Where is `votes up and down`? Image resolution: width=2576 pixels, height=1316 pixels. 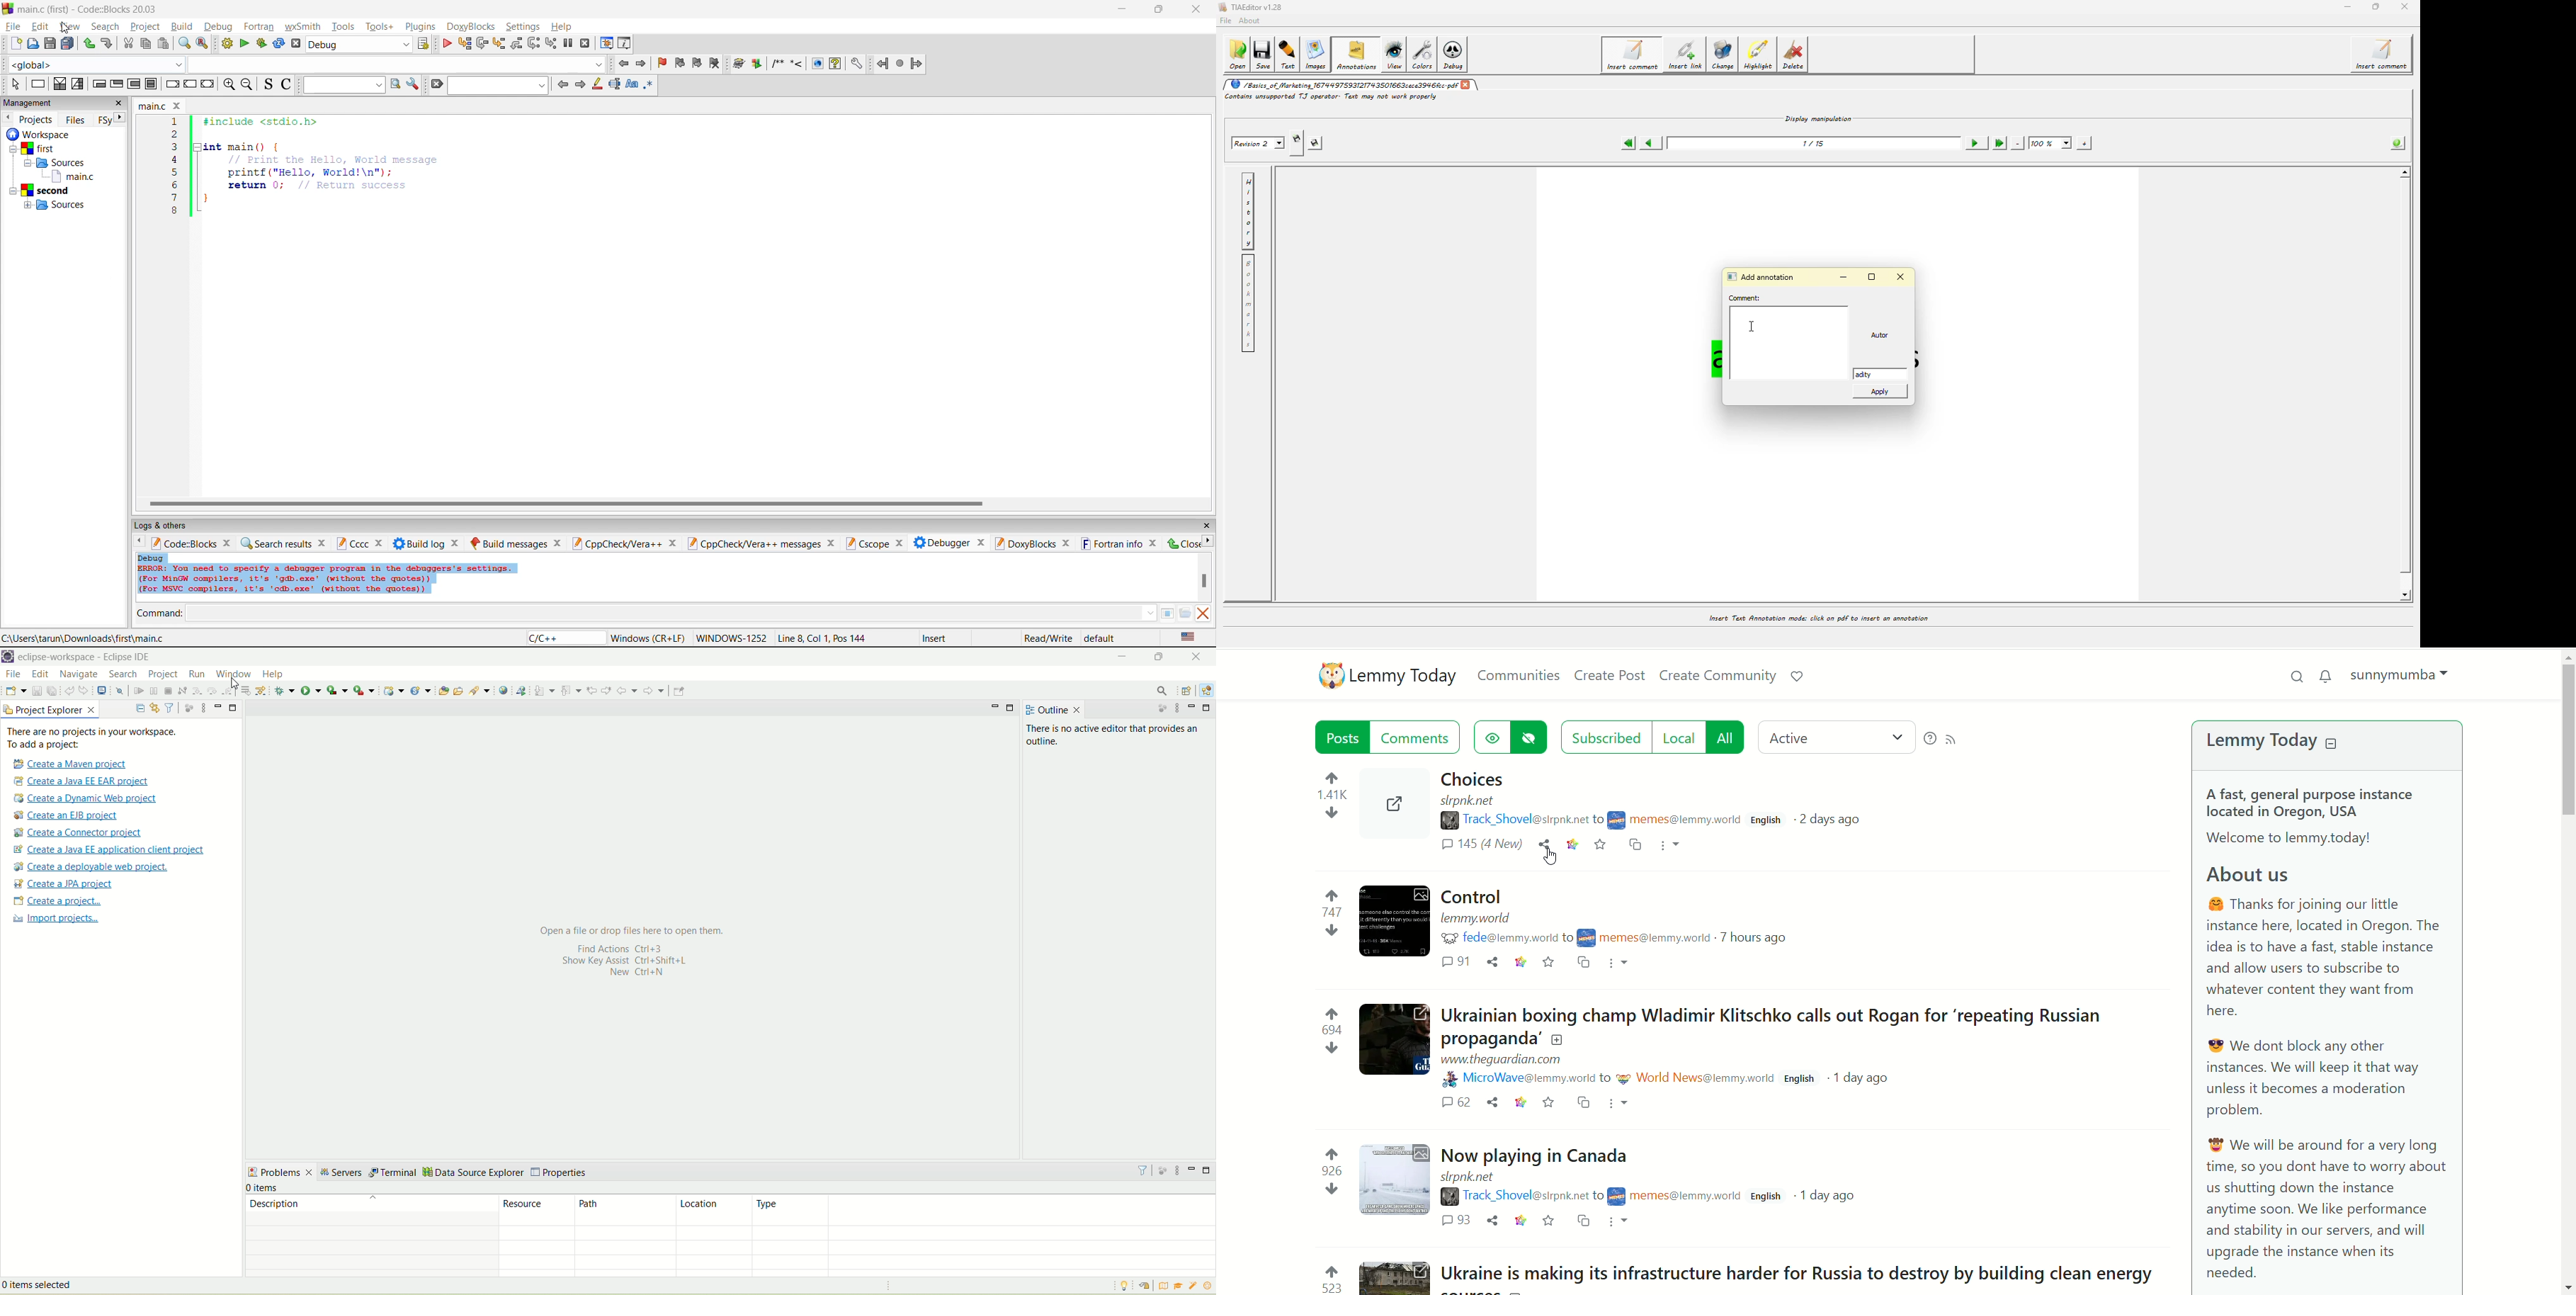
votes up and down is located at coordinates (1327, 1278).